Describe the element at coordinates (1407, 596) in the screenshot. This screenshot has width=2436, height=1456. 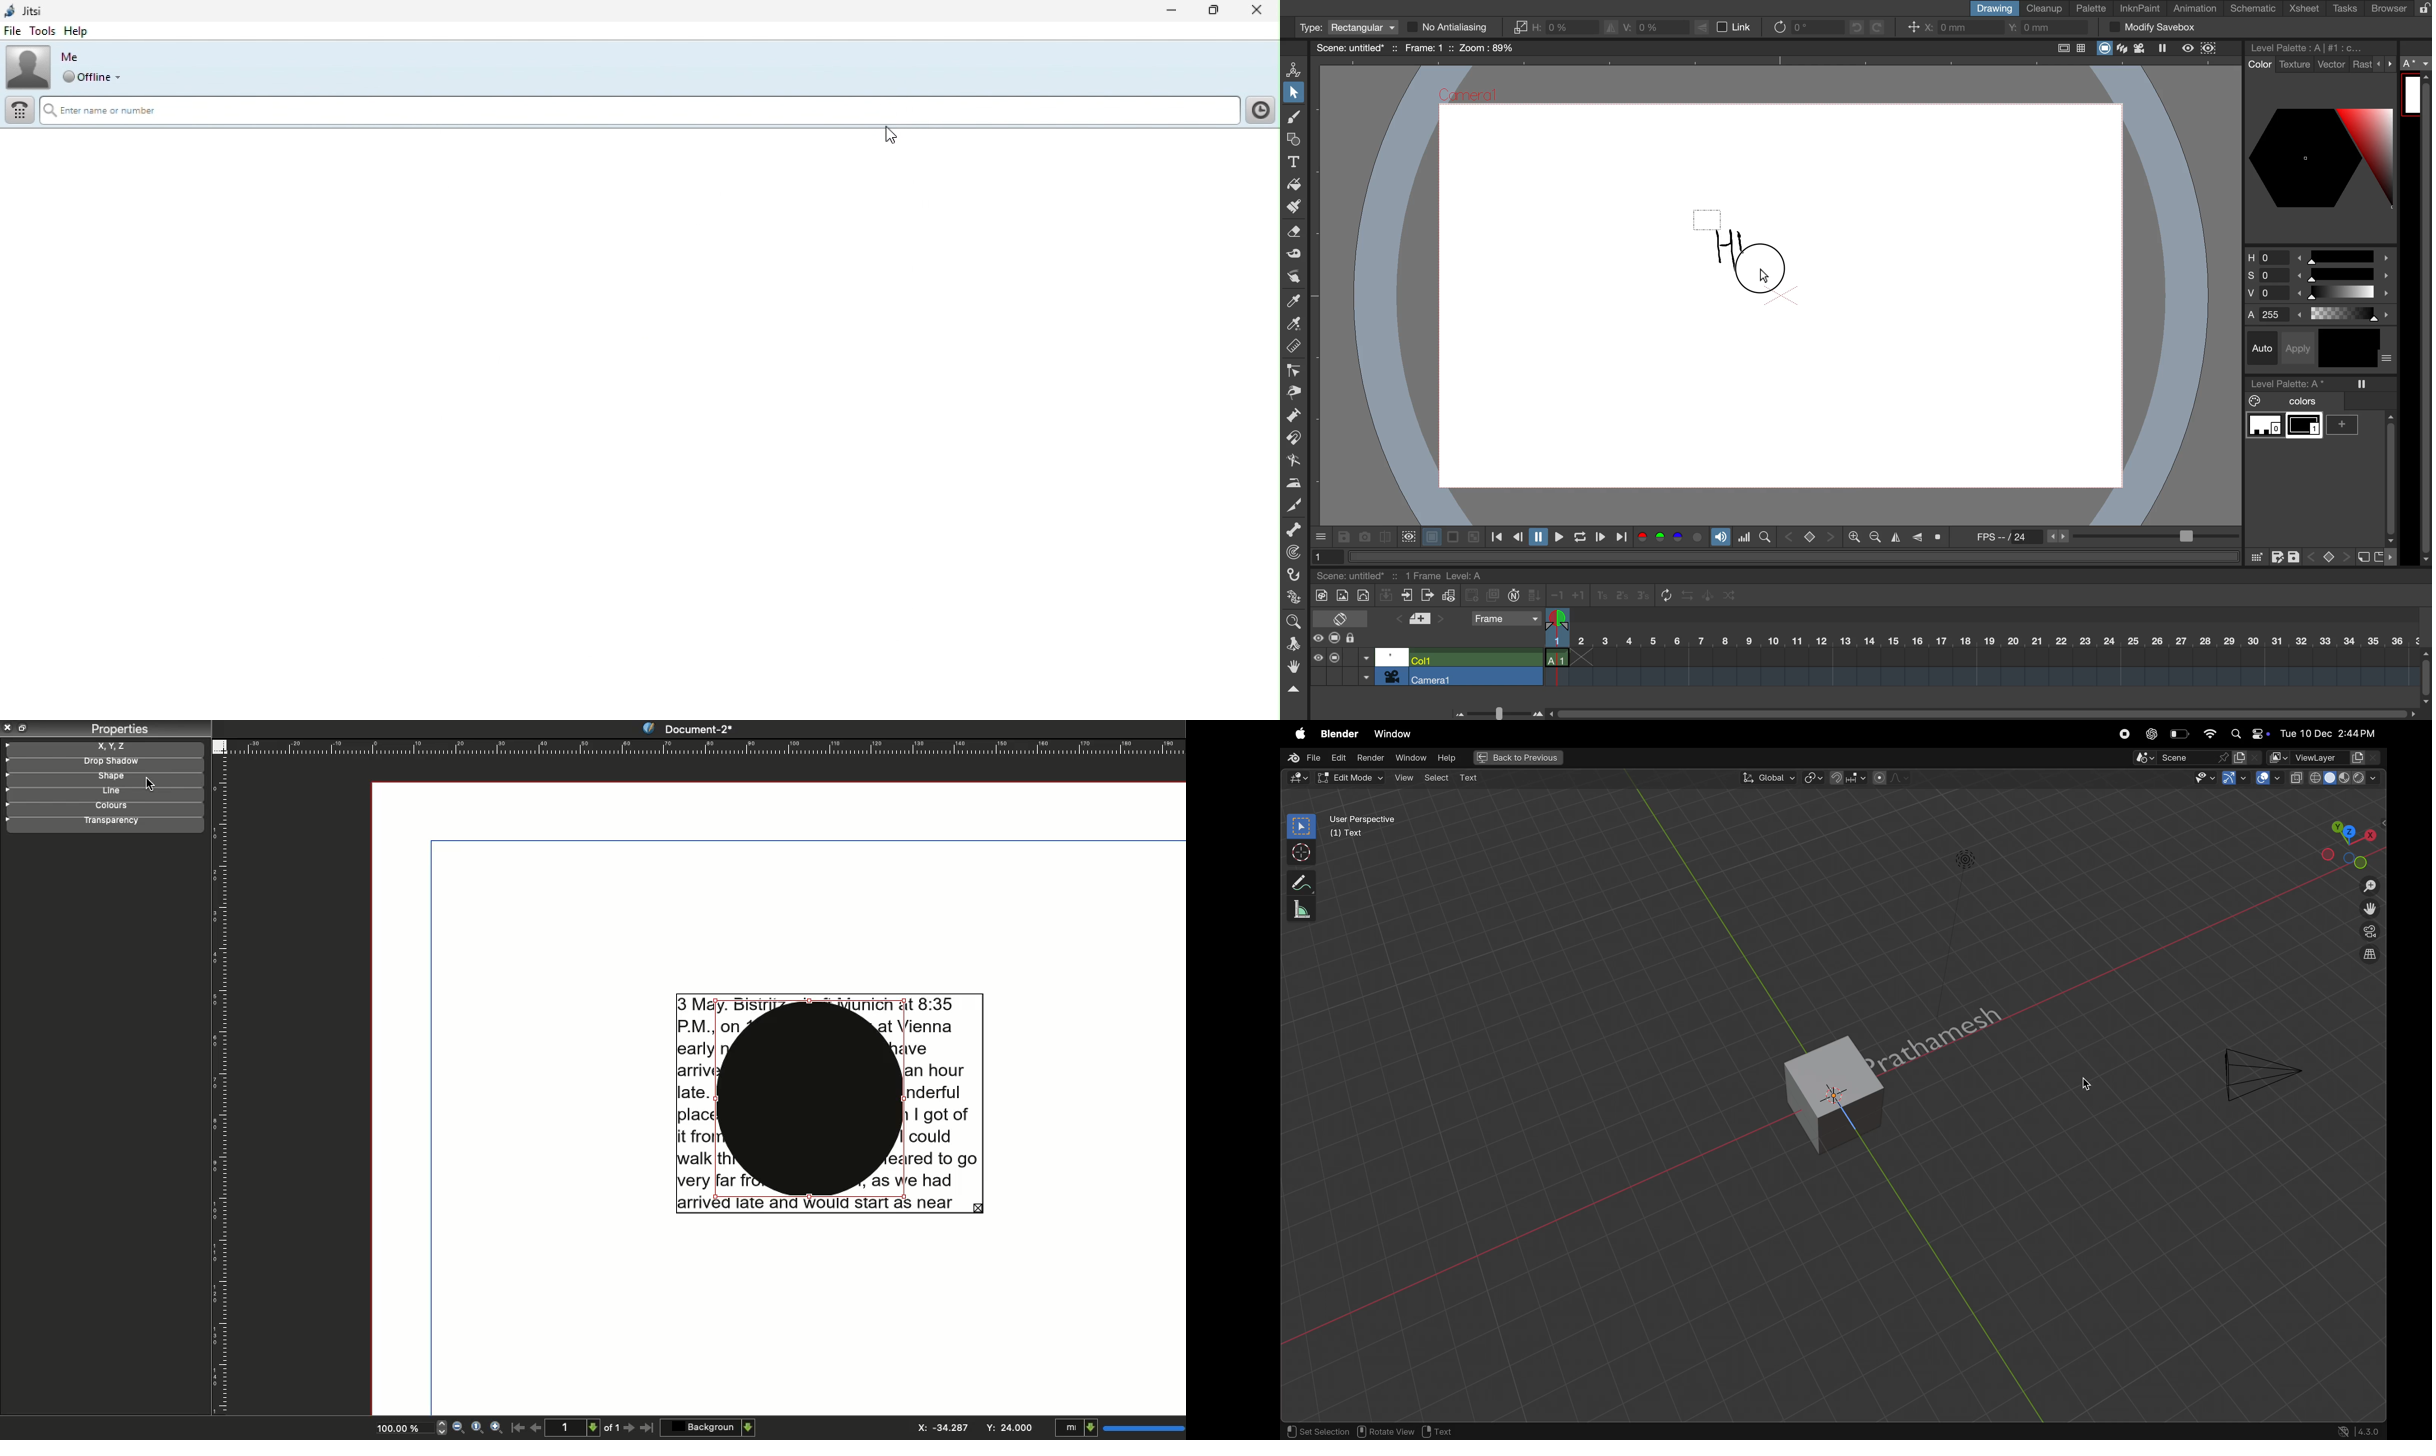
I see `close xsubsheet` at that location.